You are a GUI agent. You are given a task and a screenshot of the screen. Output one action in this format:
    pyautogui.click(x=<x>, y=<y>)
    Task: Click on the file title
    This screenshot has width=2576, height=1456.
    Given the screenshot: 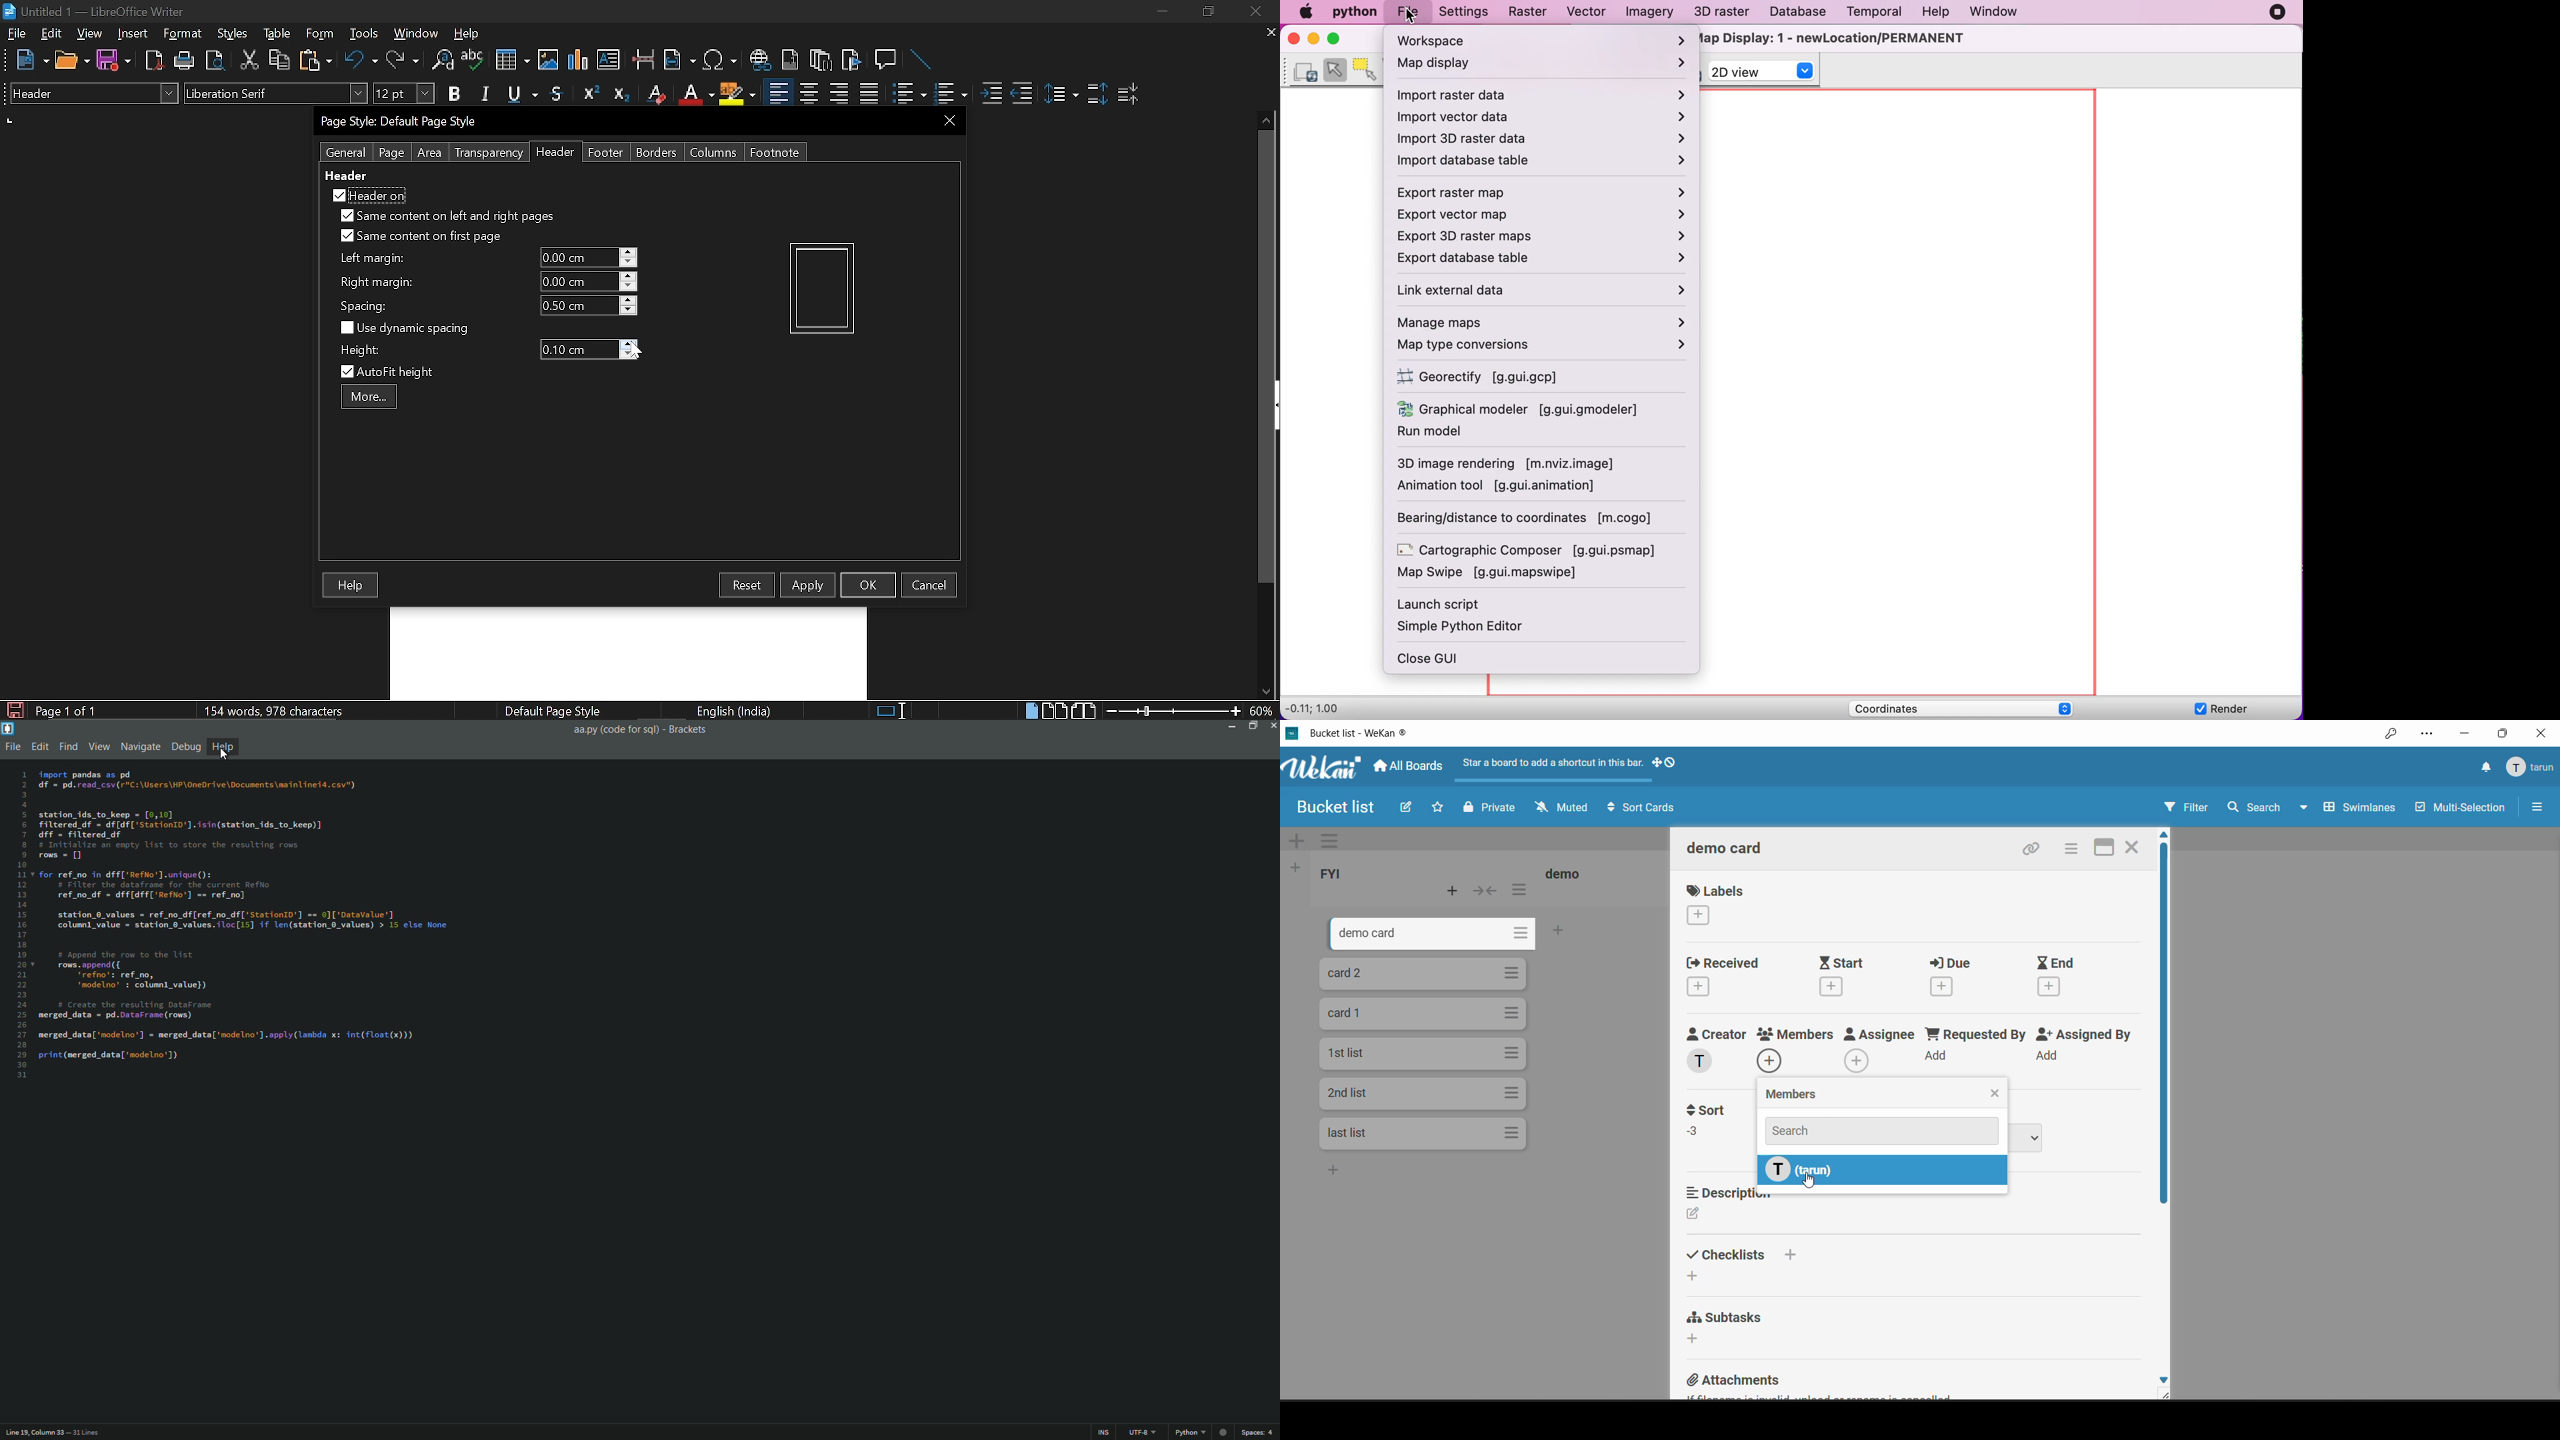 What is the action you would take?
    pyautogui.click(x=1348, y=733)
    